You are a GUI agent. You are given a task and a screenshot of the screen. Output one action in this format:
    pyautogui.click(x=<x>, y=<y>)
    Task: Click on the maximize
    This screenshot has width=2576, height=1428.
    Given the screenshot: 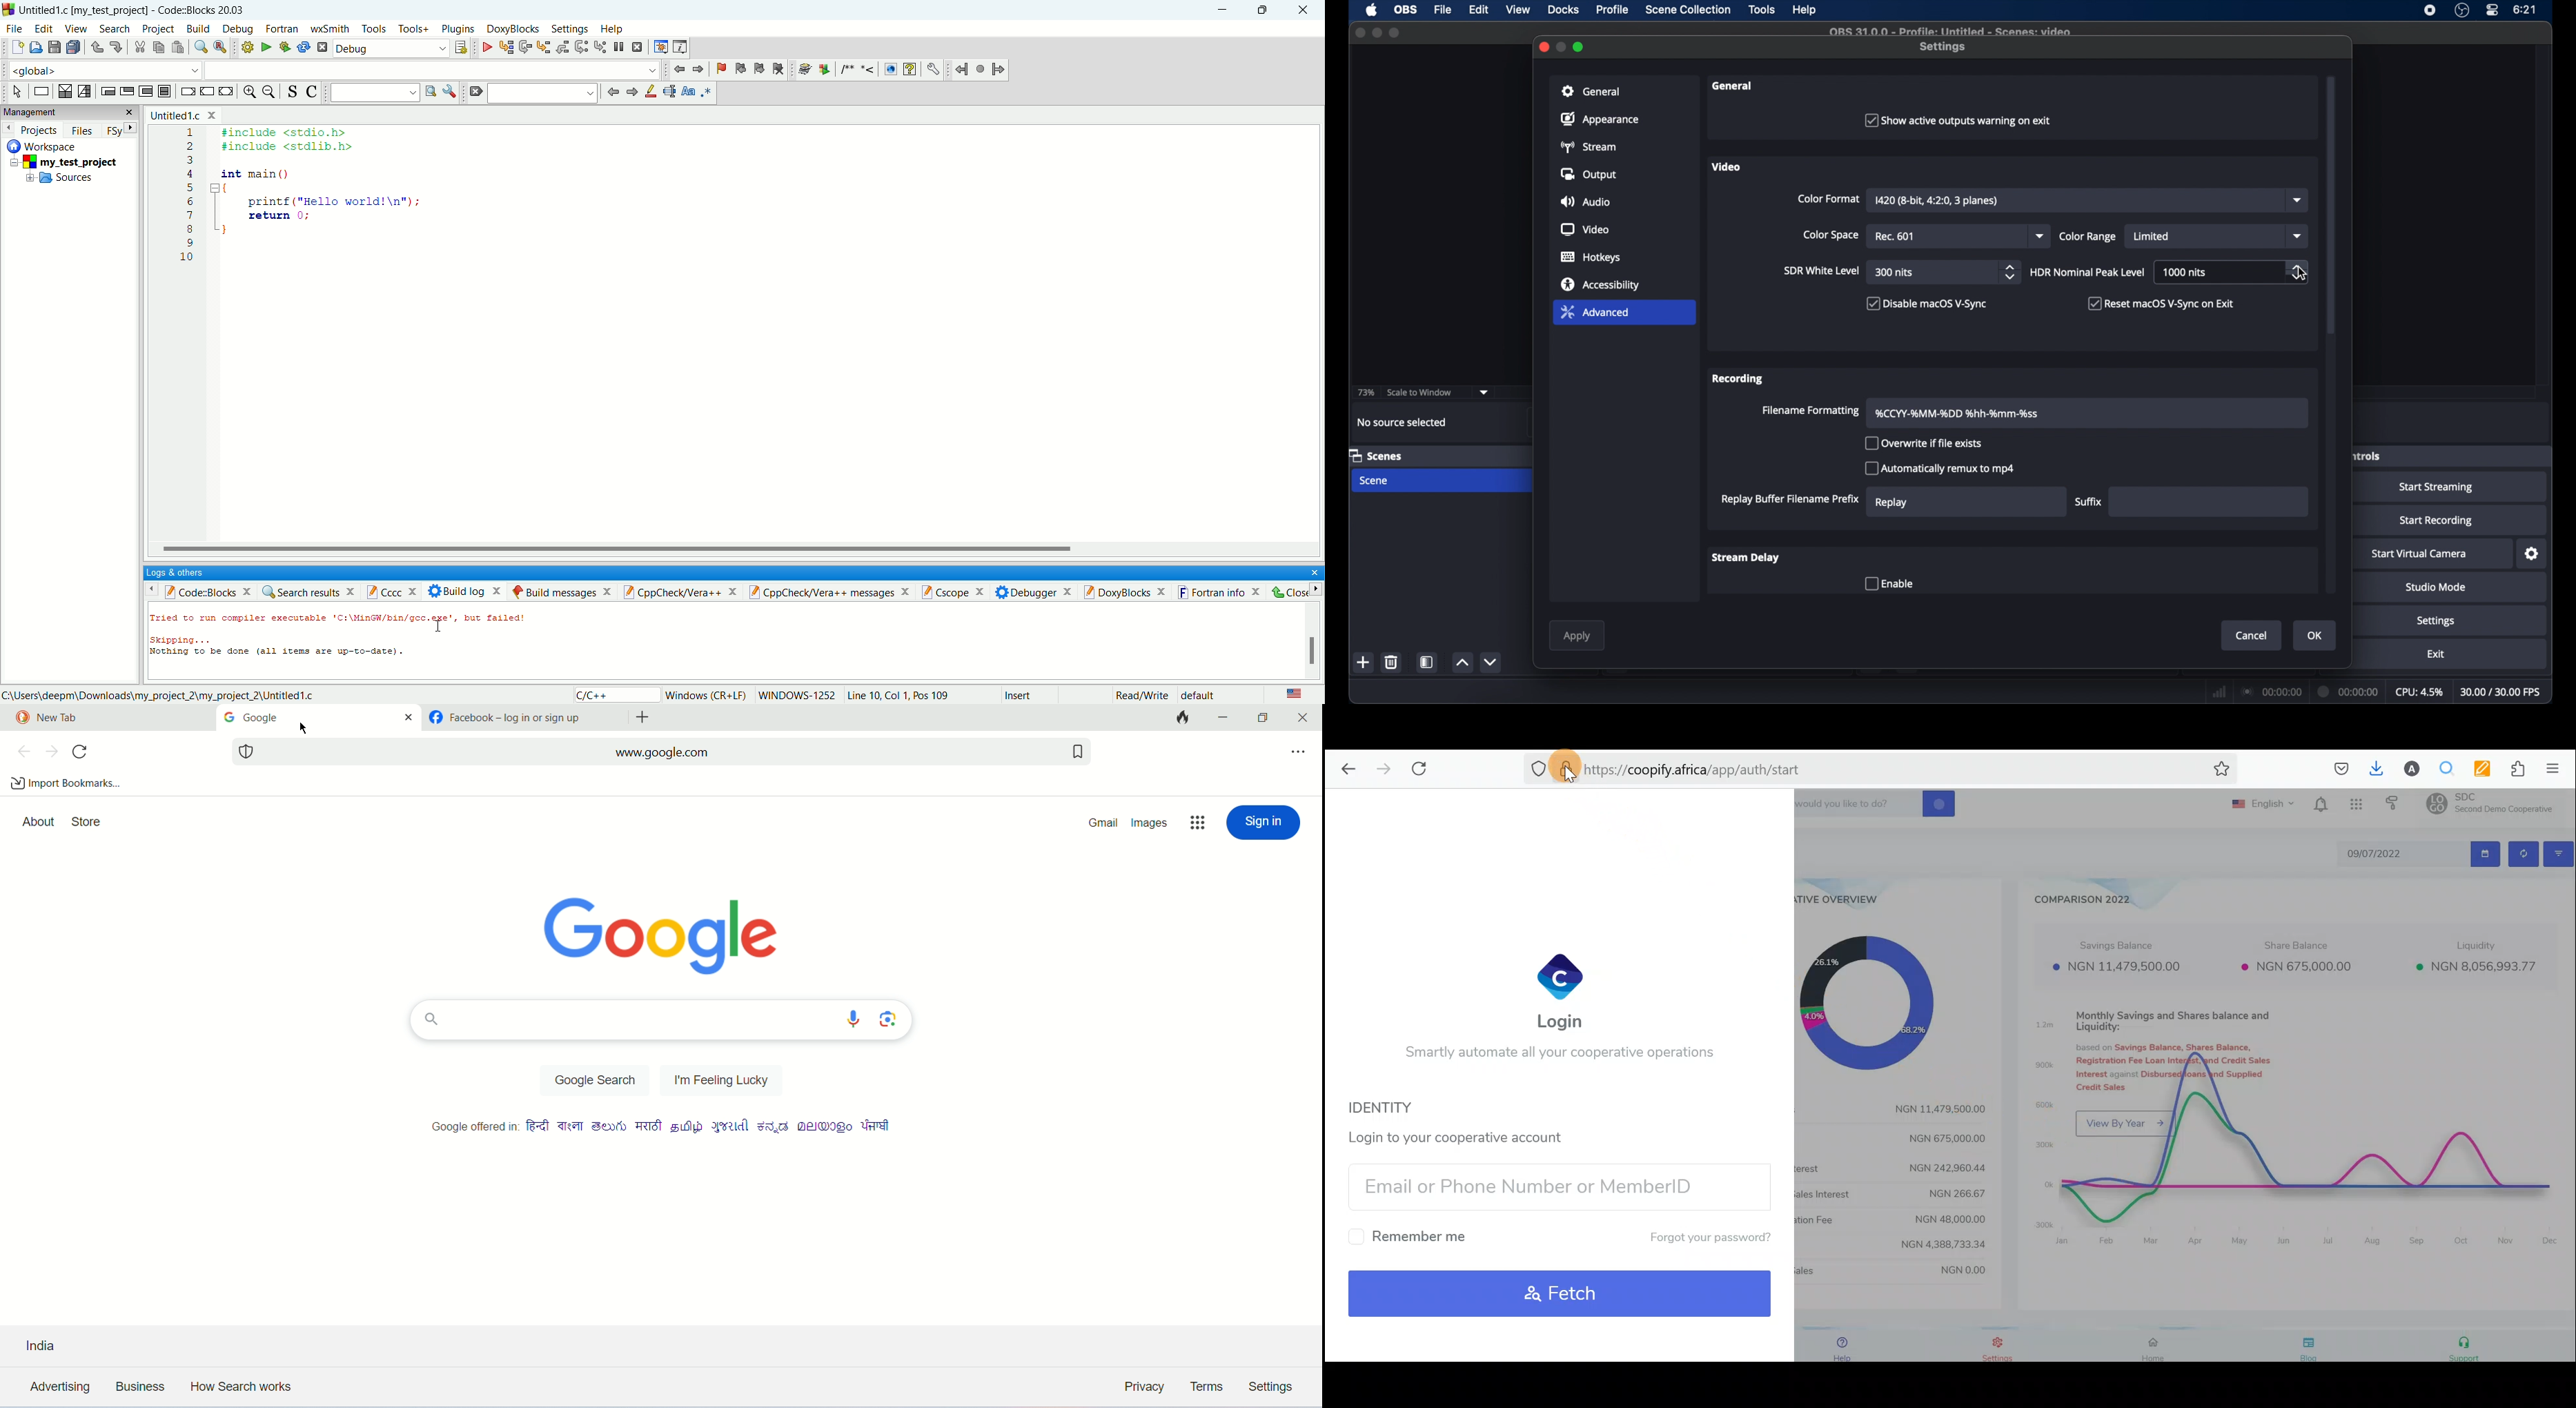 What is the action you would take?
    pyautogui.click(x=1579, y=48)
    